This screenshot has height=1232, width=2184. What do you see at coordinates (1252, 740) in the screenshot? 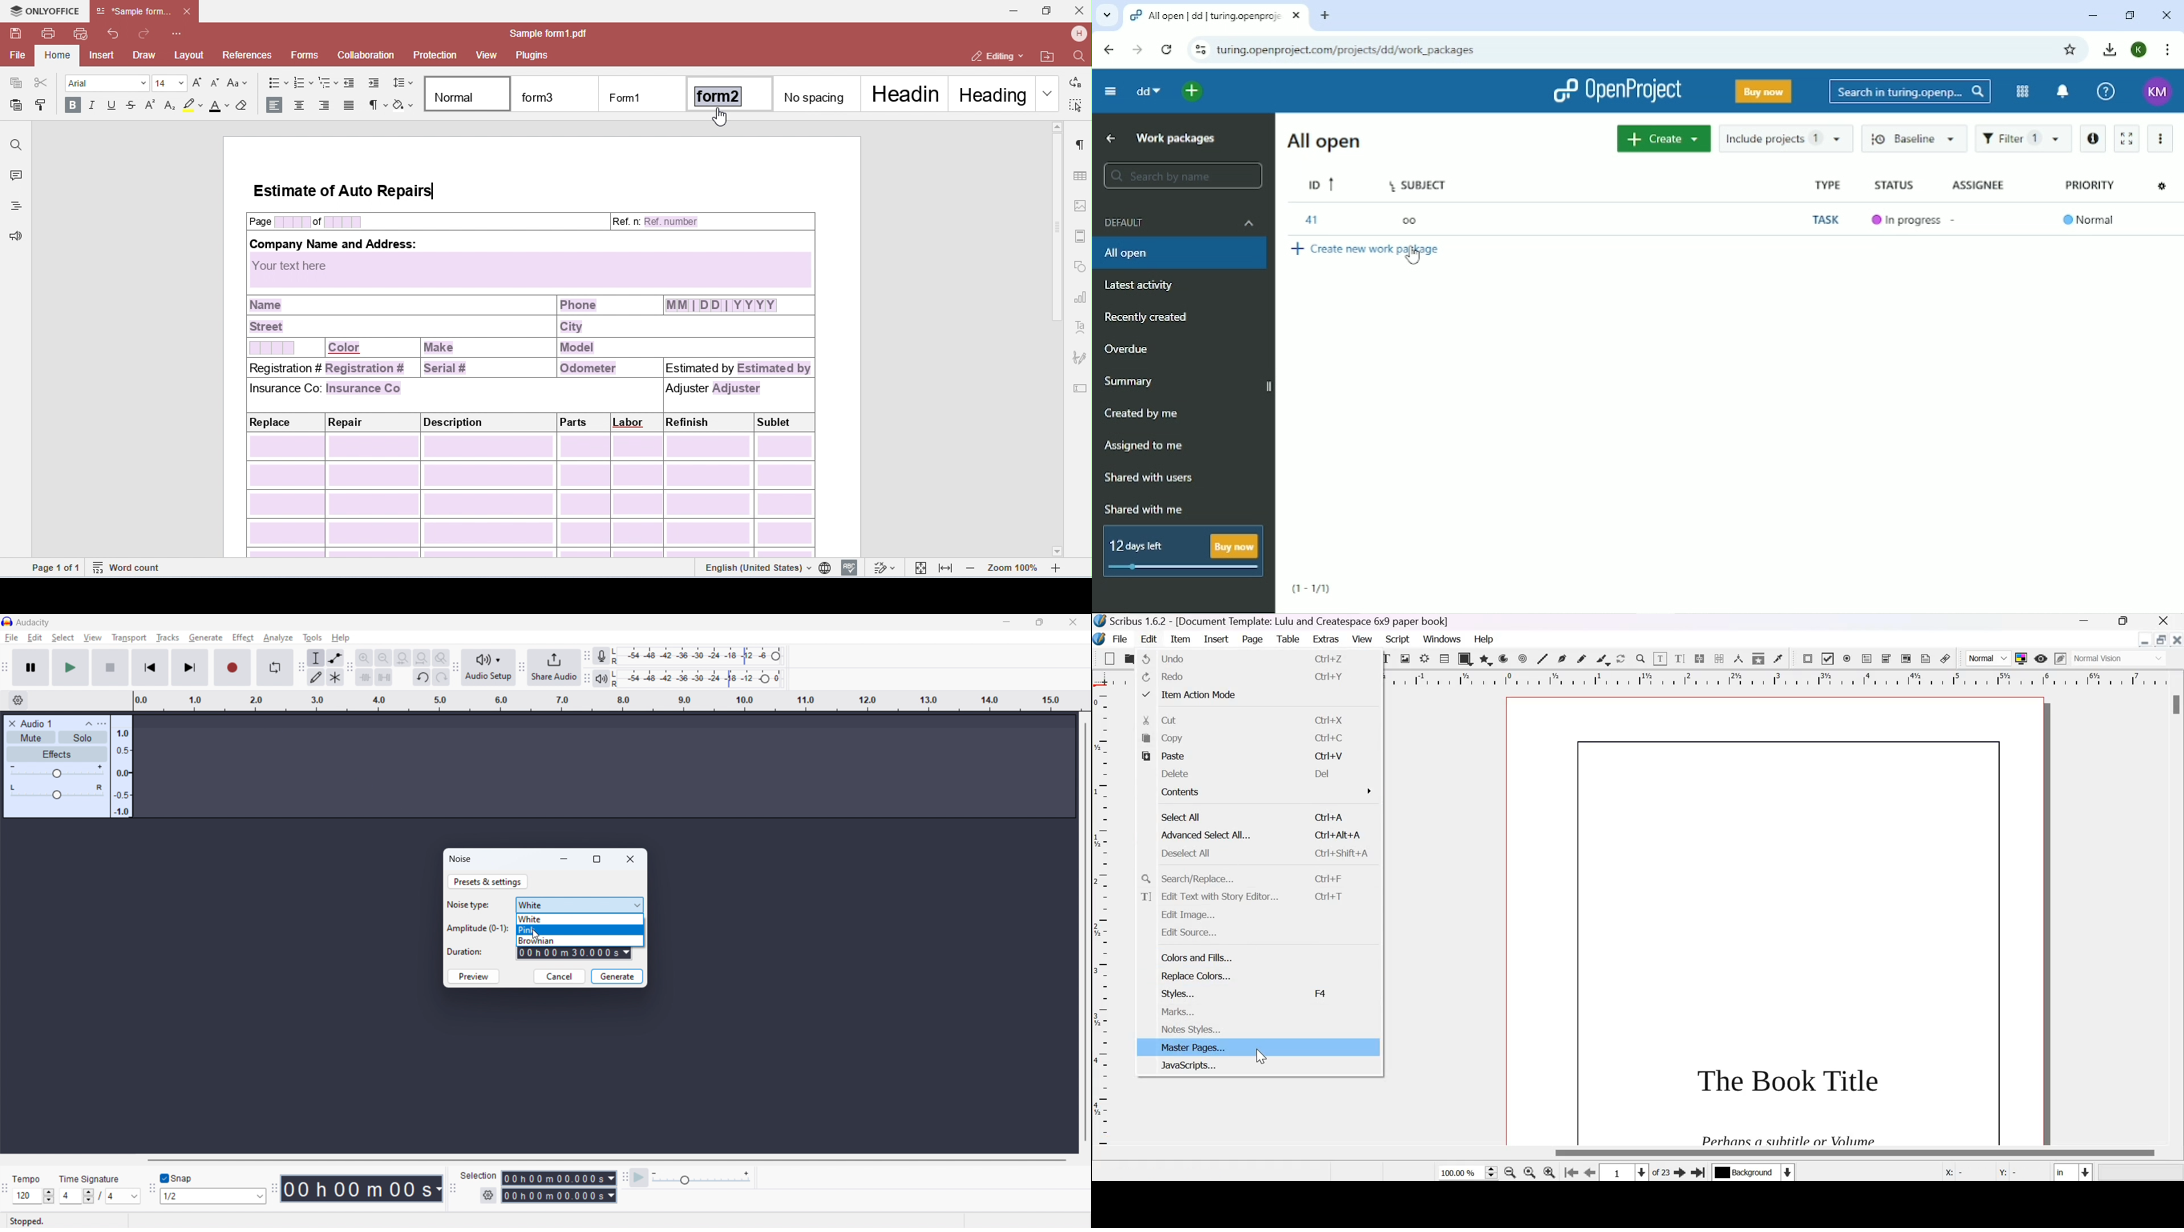
I see `copy` at bounding box center [1252, 740].